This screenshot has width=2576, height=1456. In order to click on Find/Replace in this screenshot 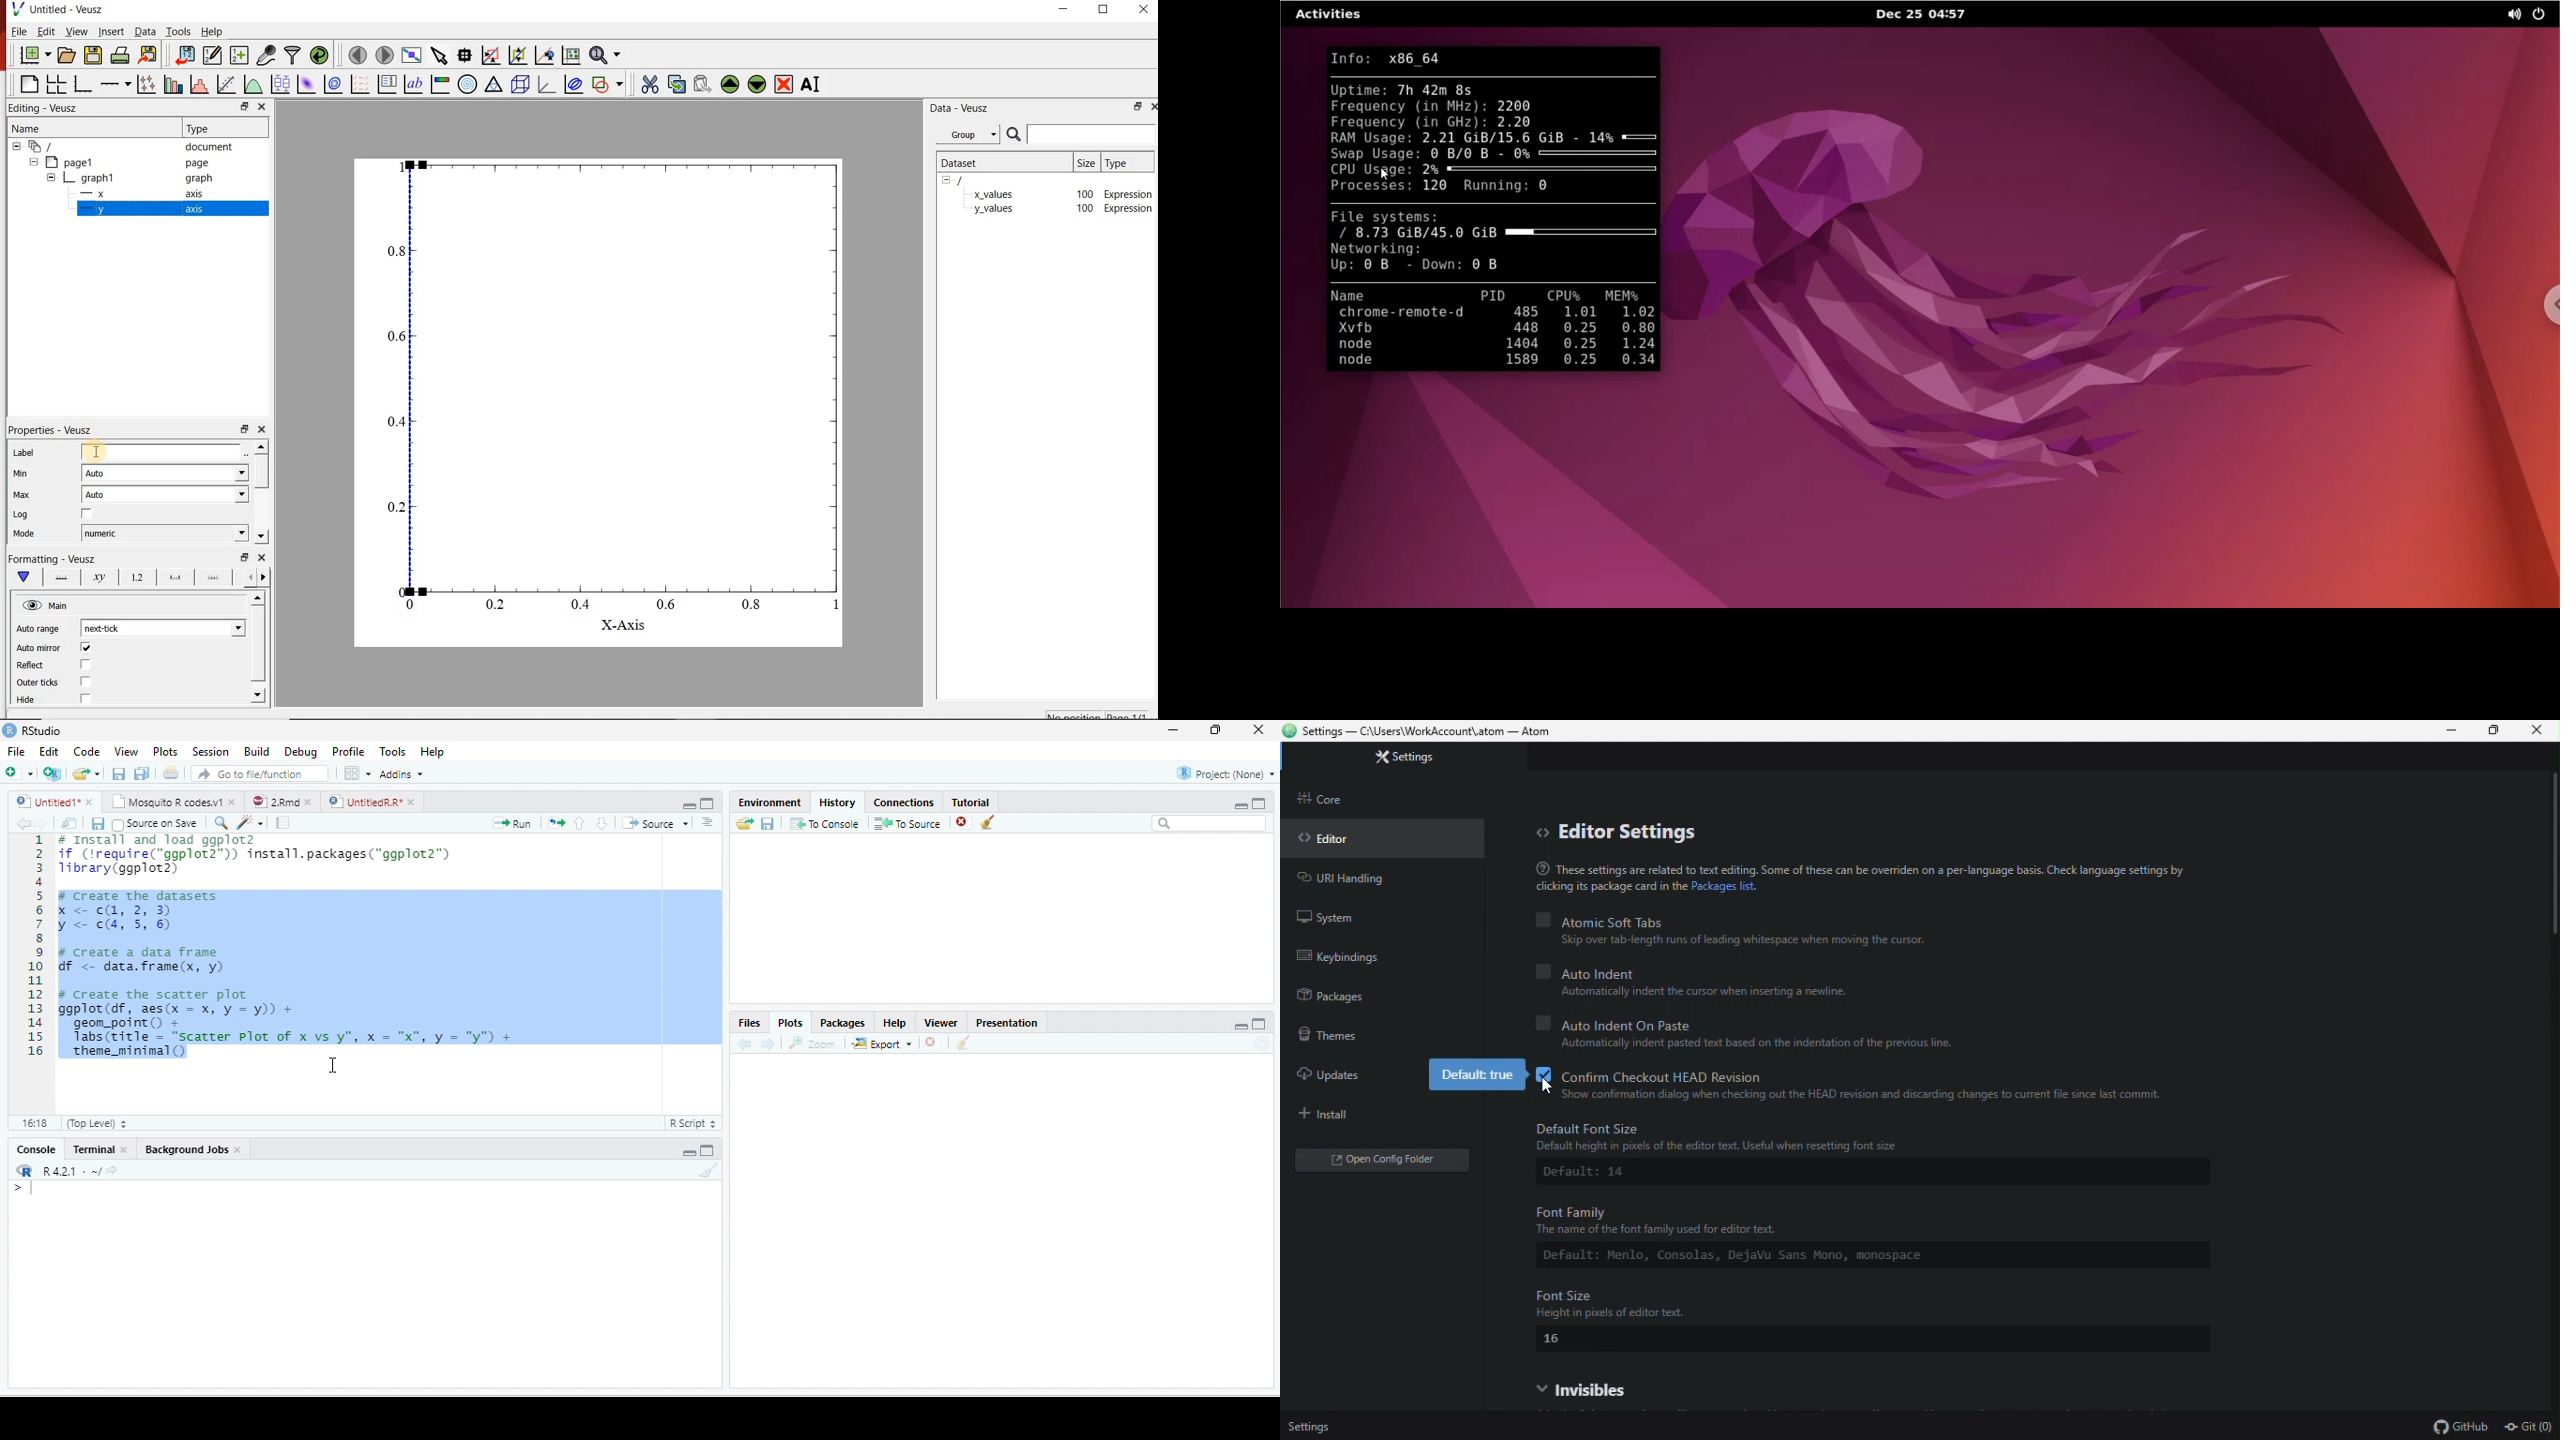, I will do `click(222, 824)`.